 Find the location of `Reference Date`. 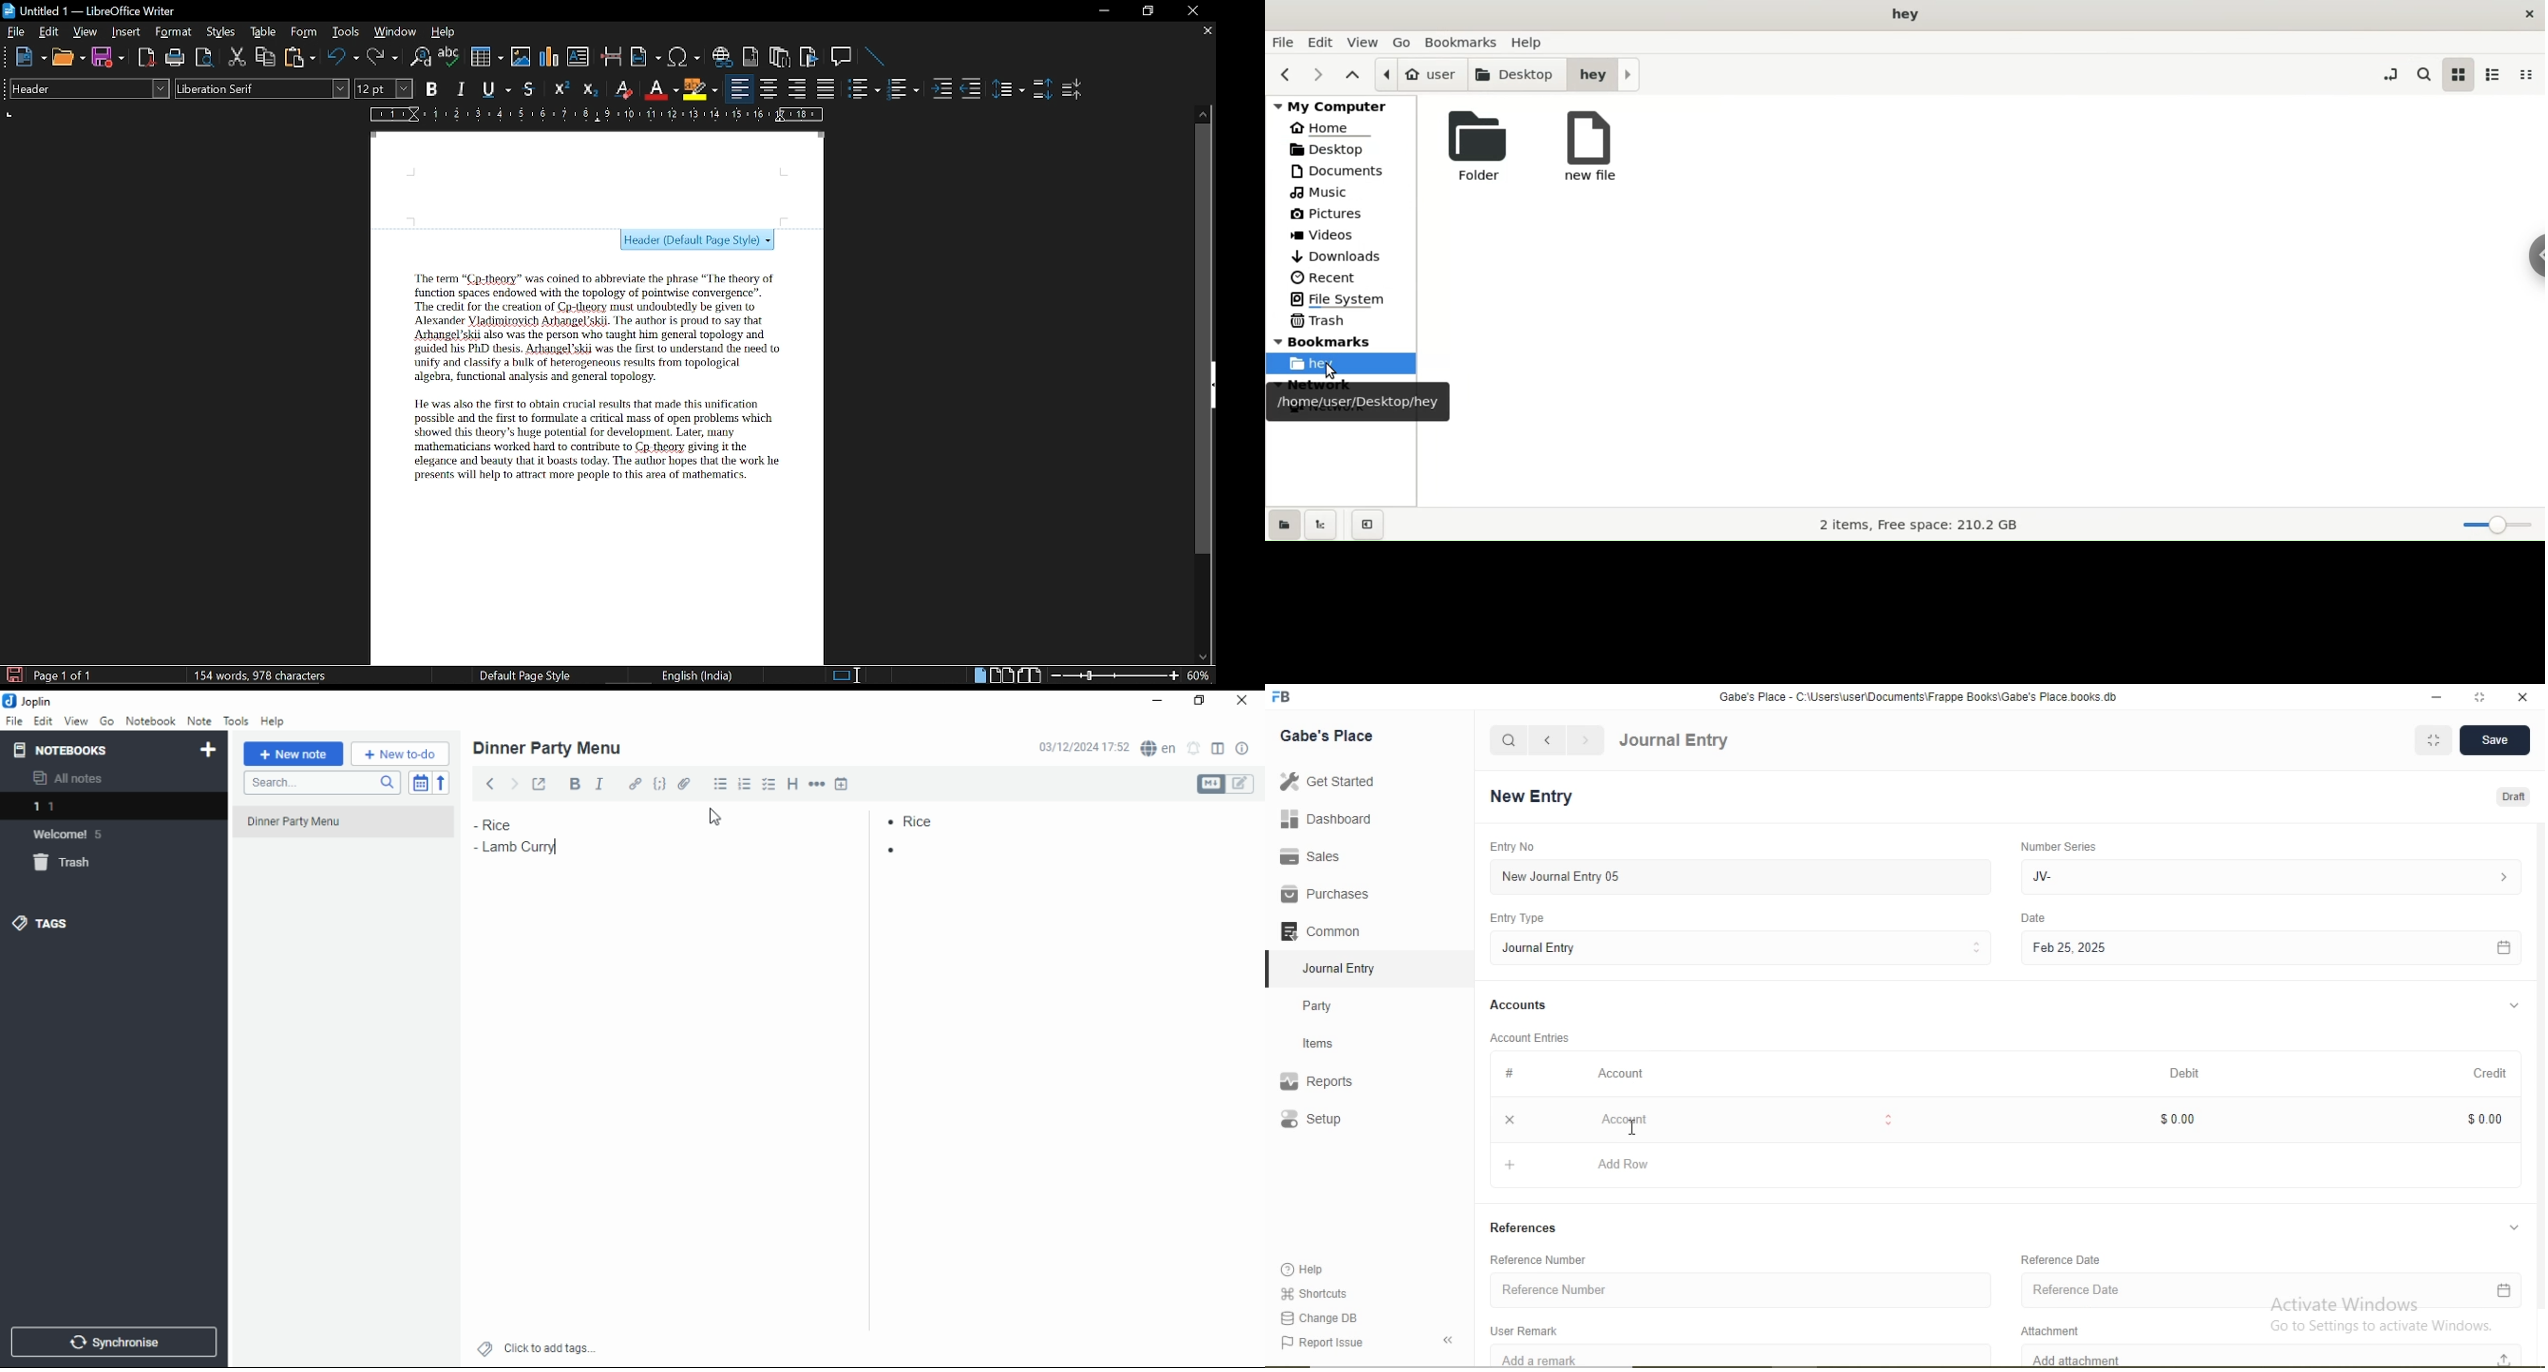

Reference Date is located at coordinates (2063, 1259).